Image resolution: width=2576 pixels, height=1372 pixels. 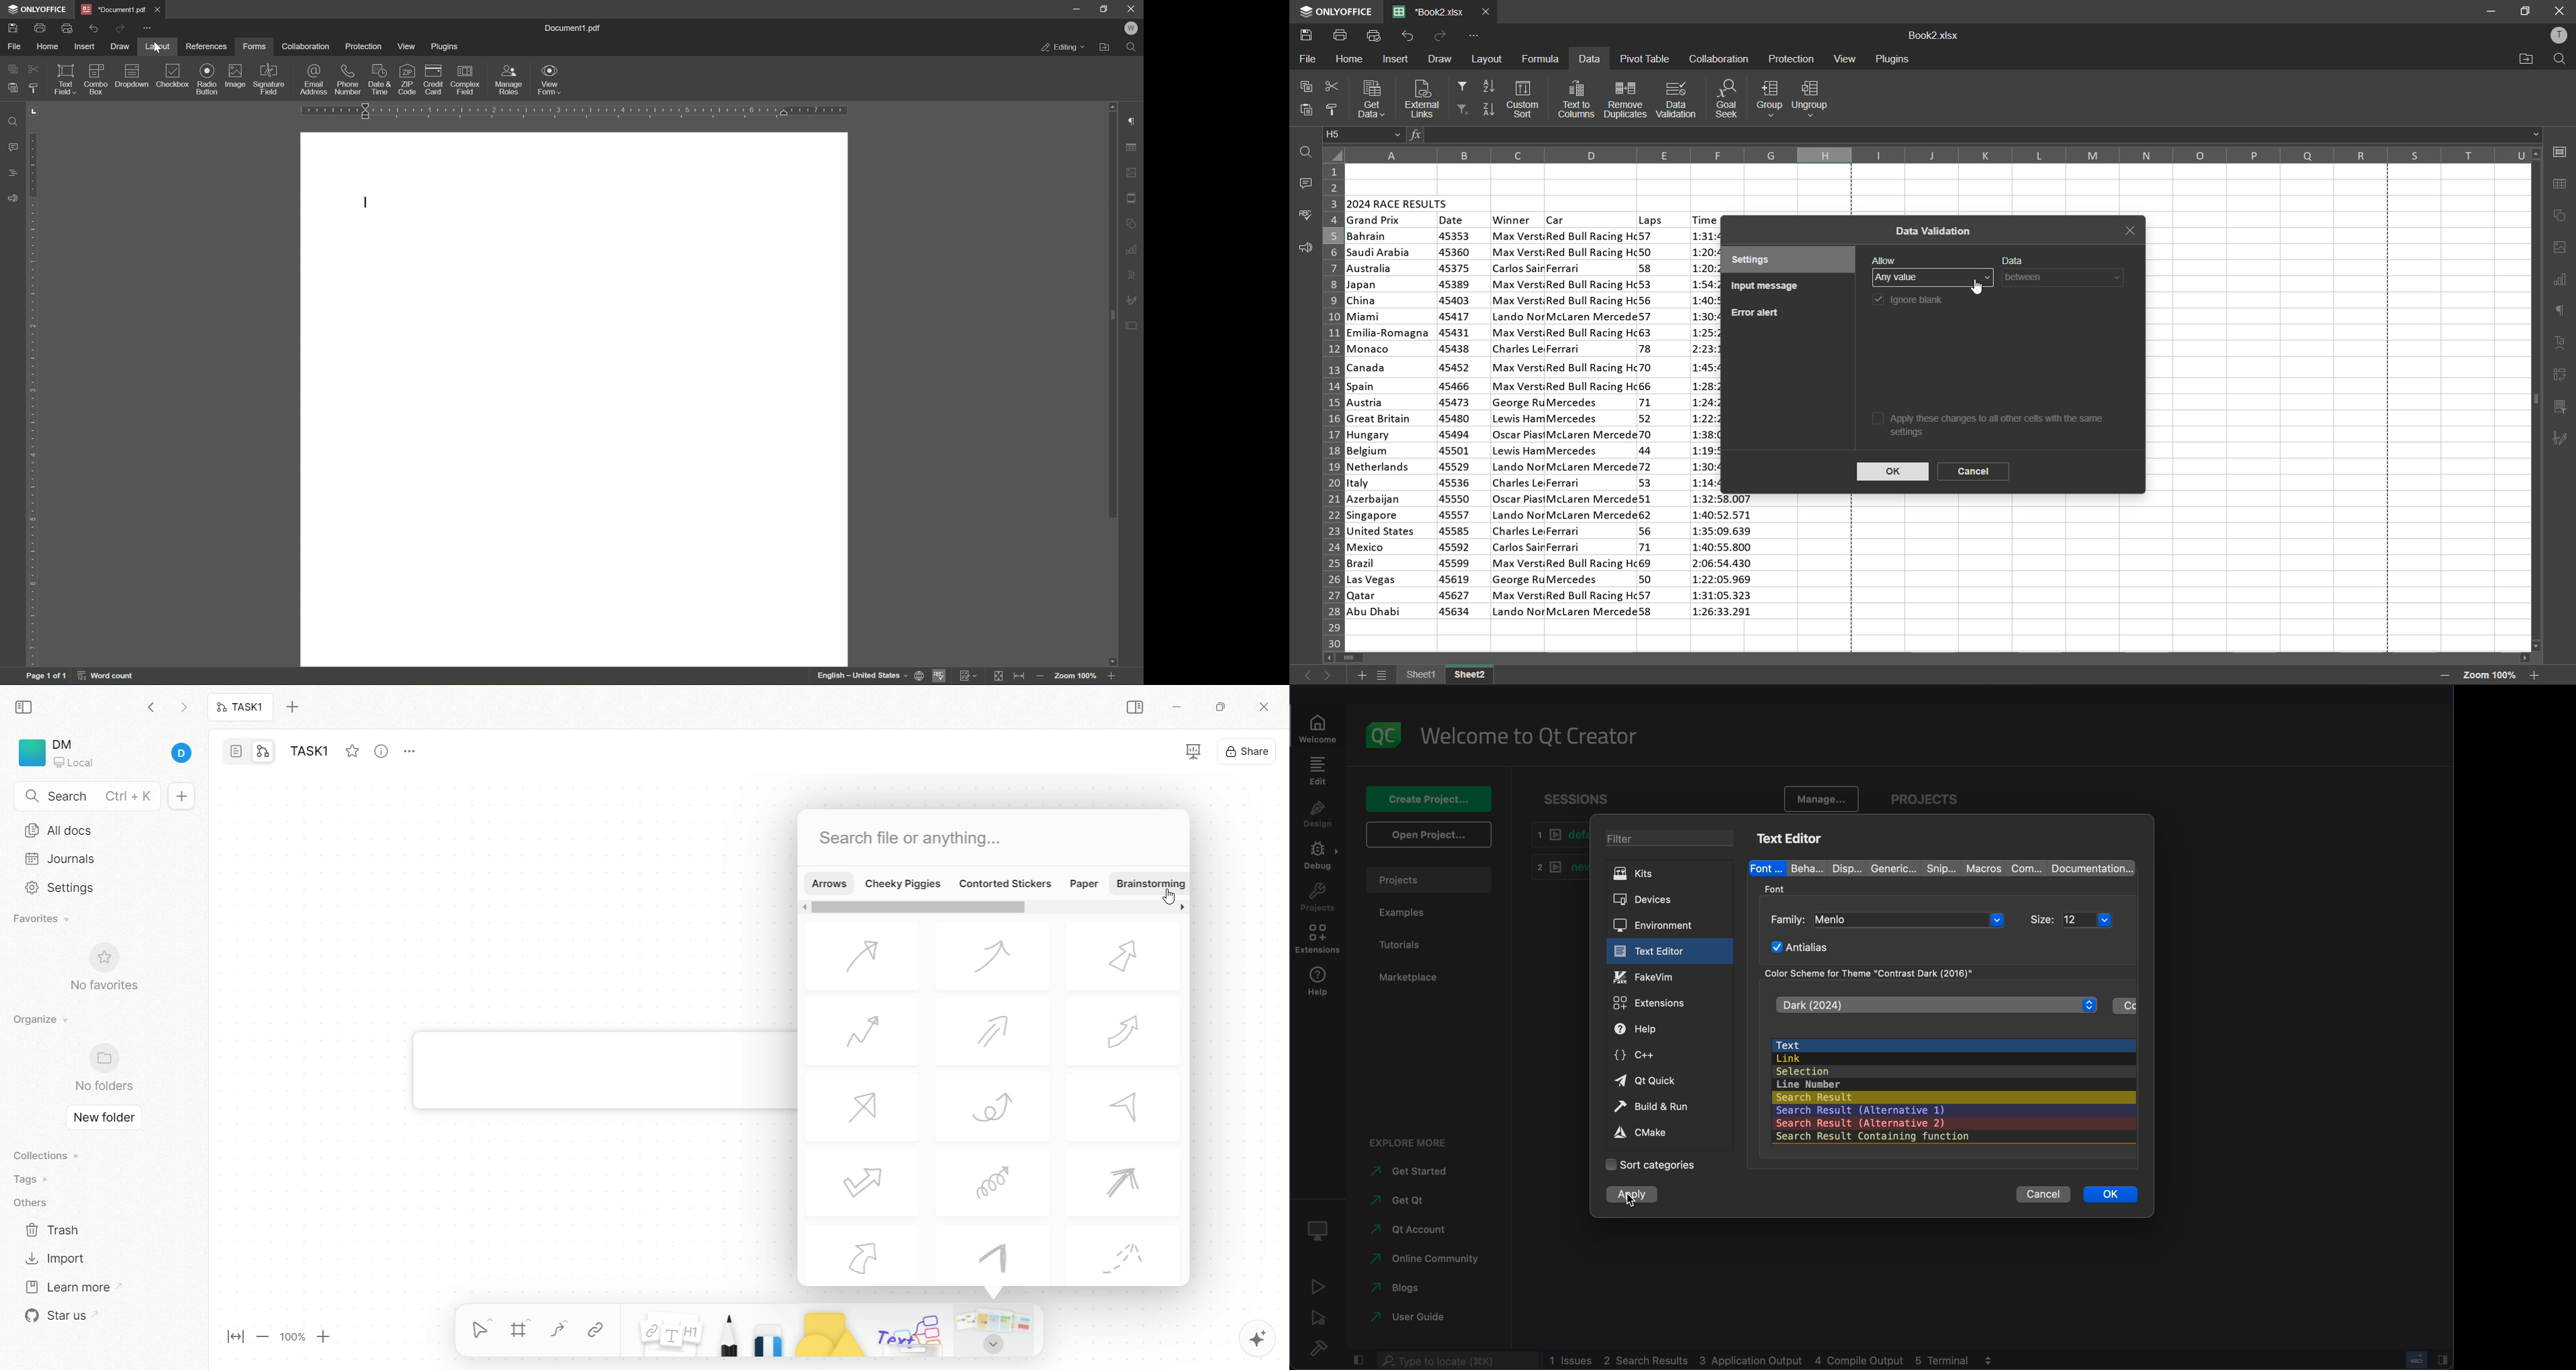 I want to click on cursor, so click(x=1978, y=286).